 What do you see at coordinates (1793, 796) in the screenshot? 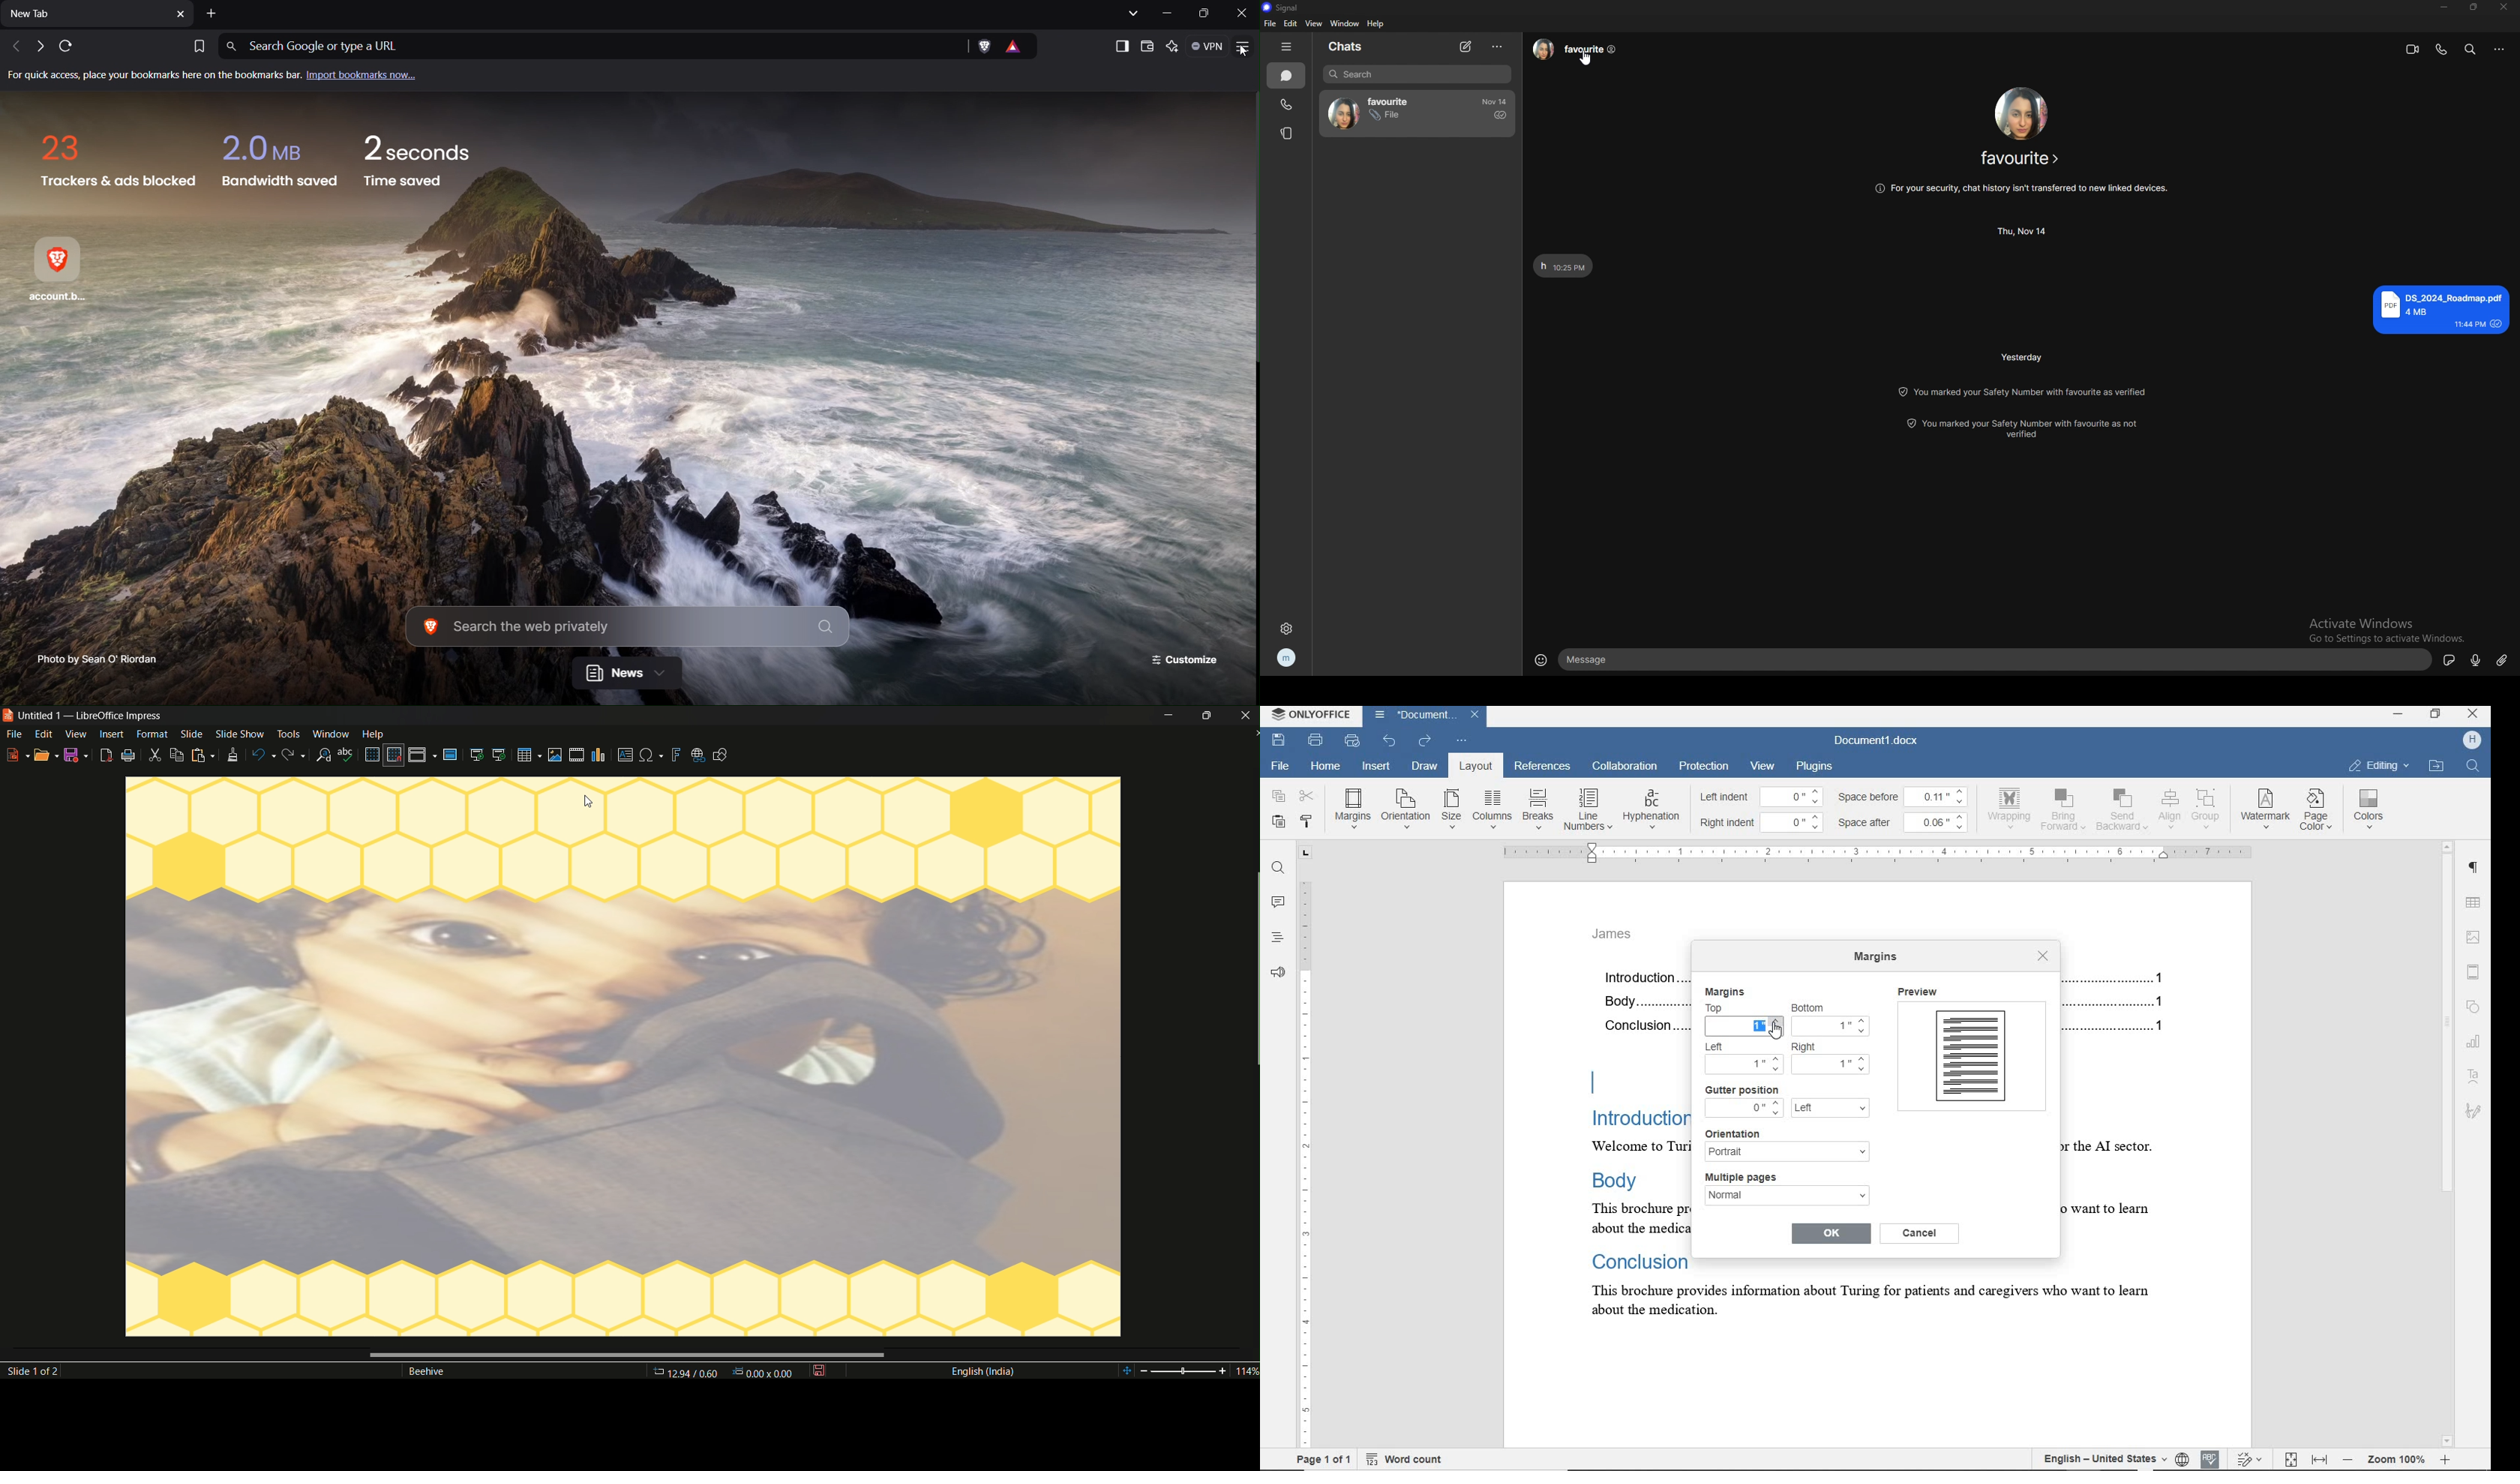
I see `0` at bounding box center [1793, 796].